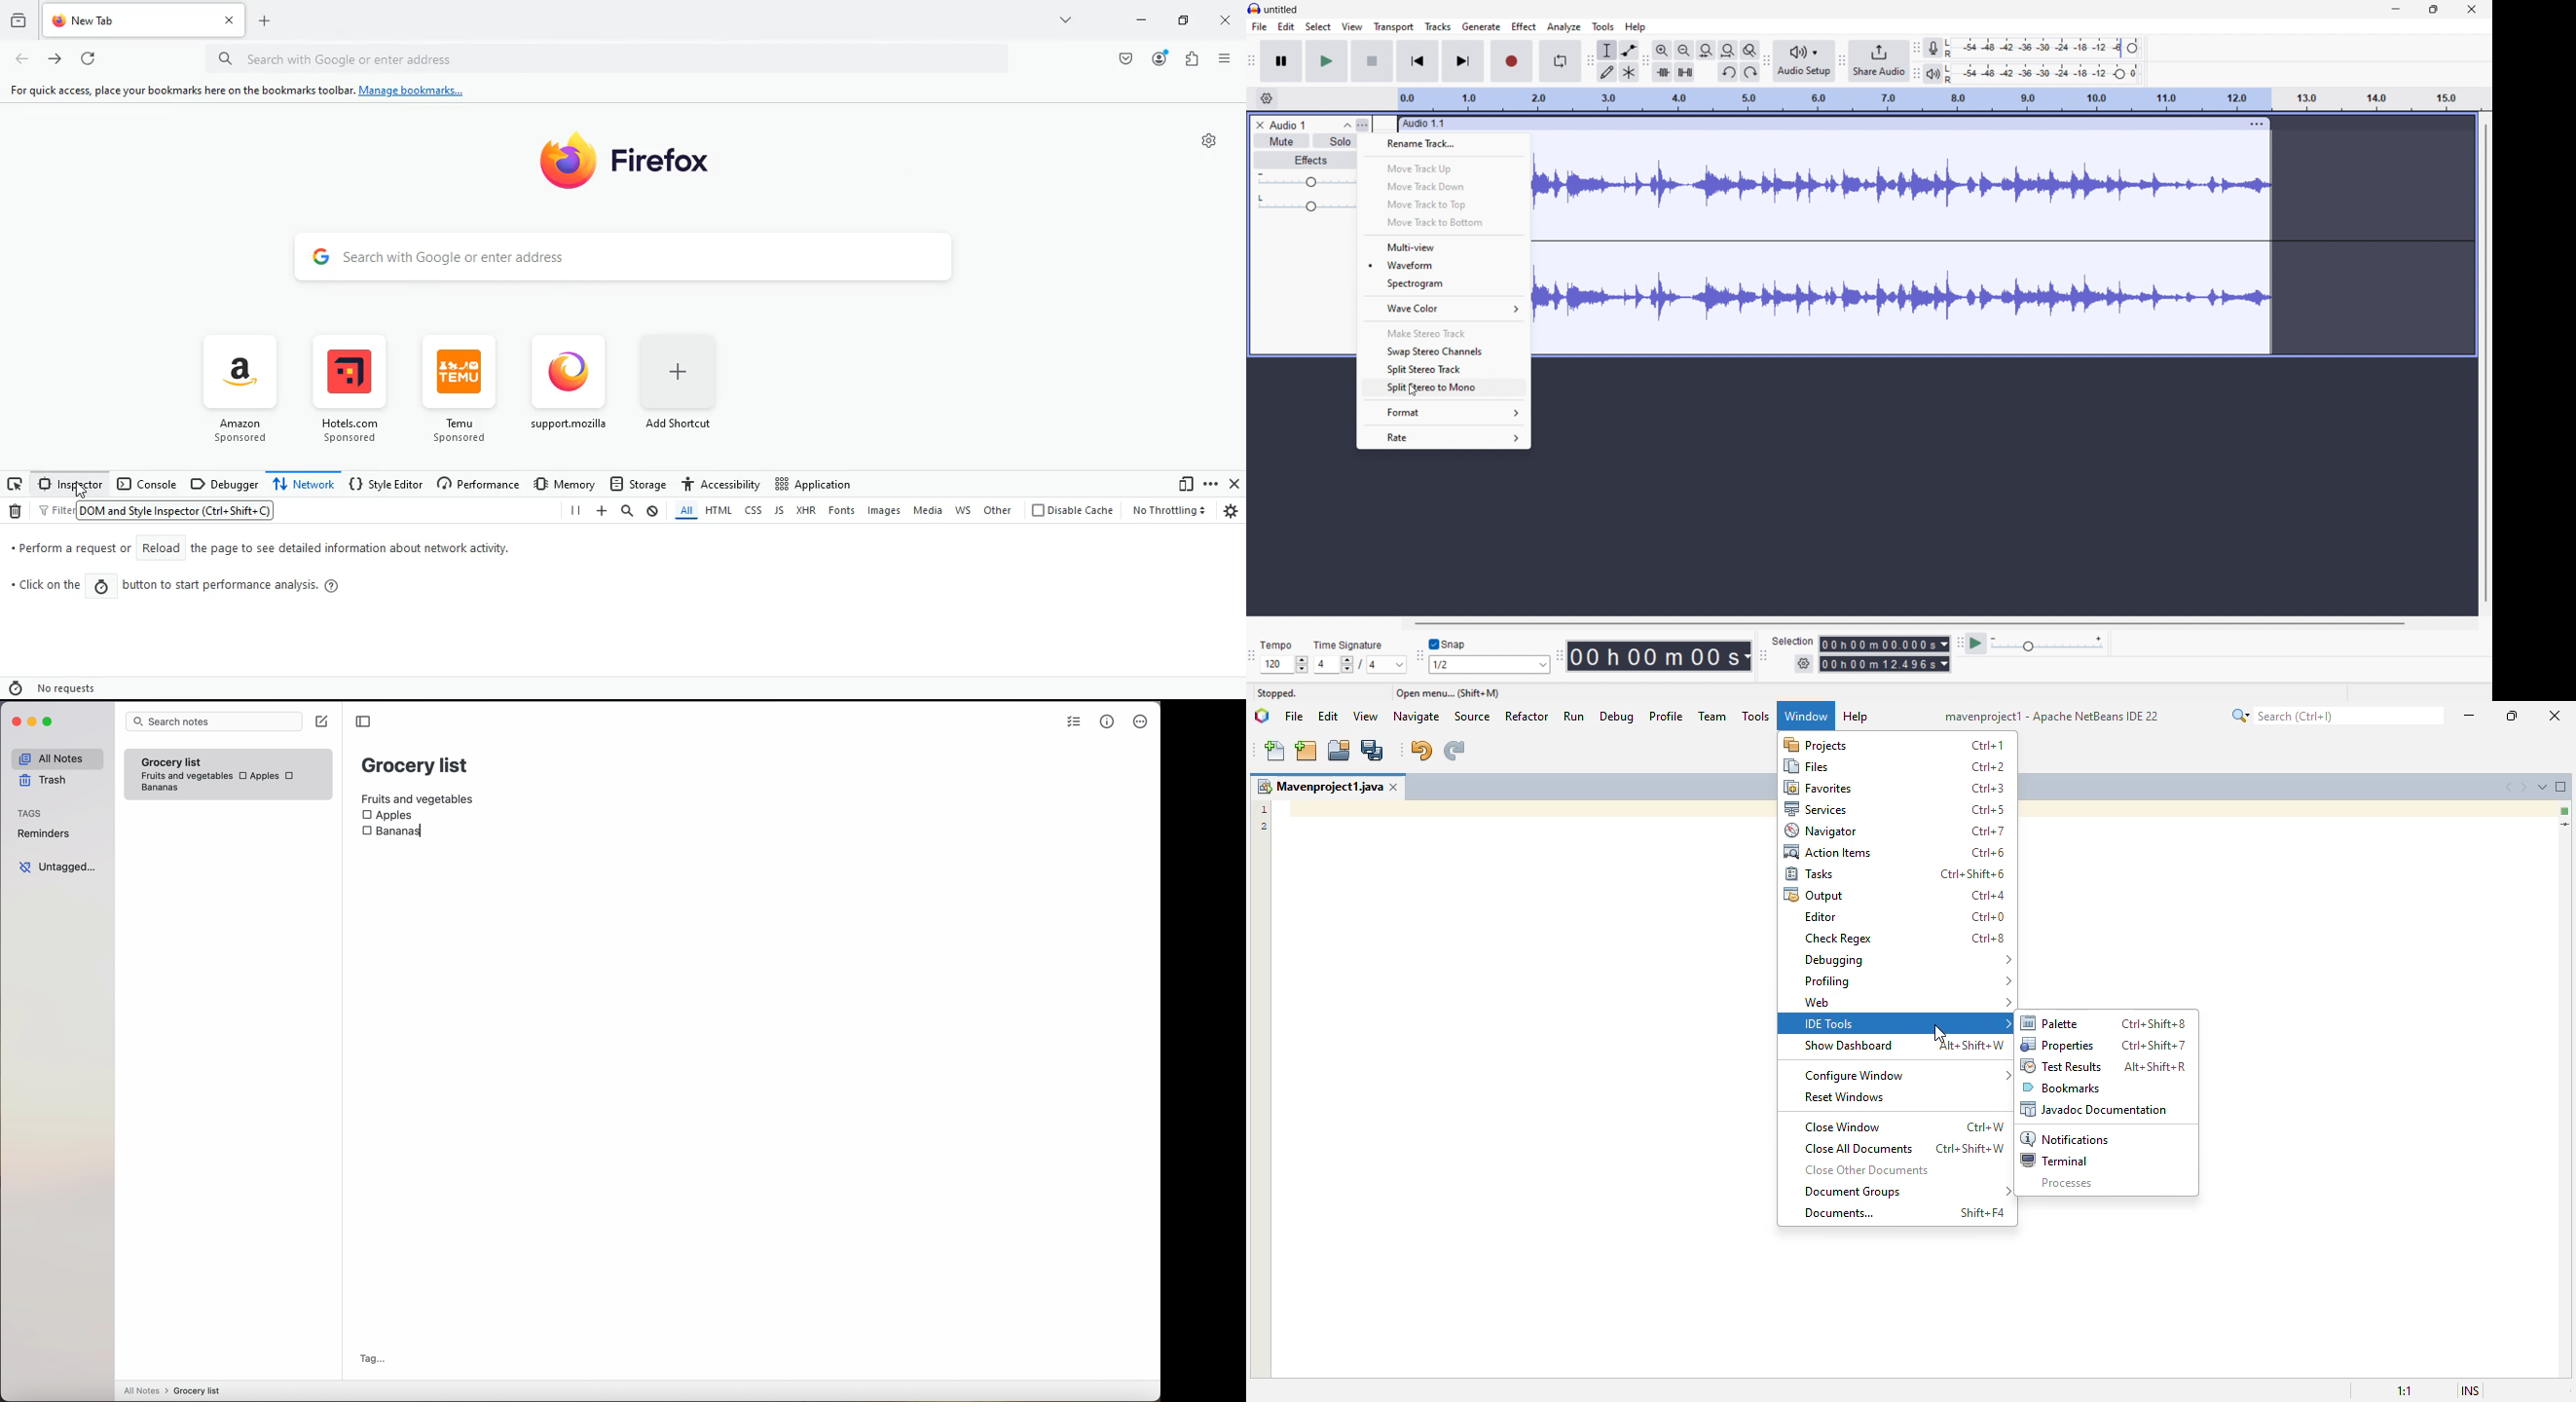 This screenshot has width=2576, height=1428. What do you see at coordinates (1841, 62) in the screenshot?
I see `playback meter toolbar` at bounding box center [1841, 62].